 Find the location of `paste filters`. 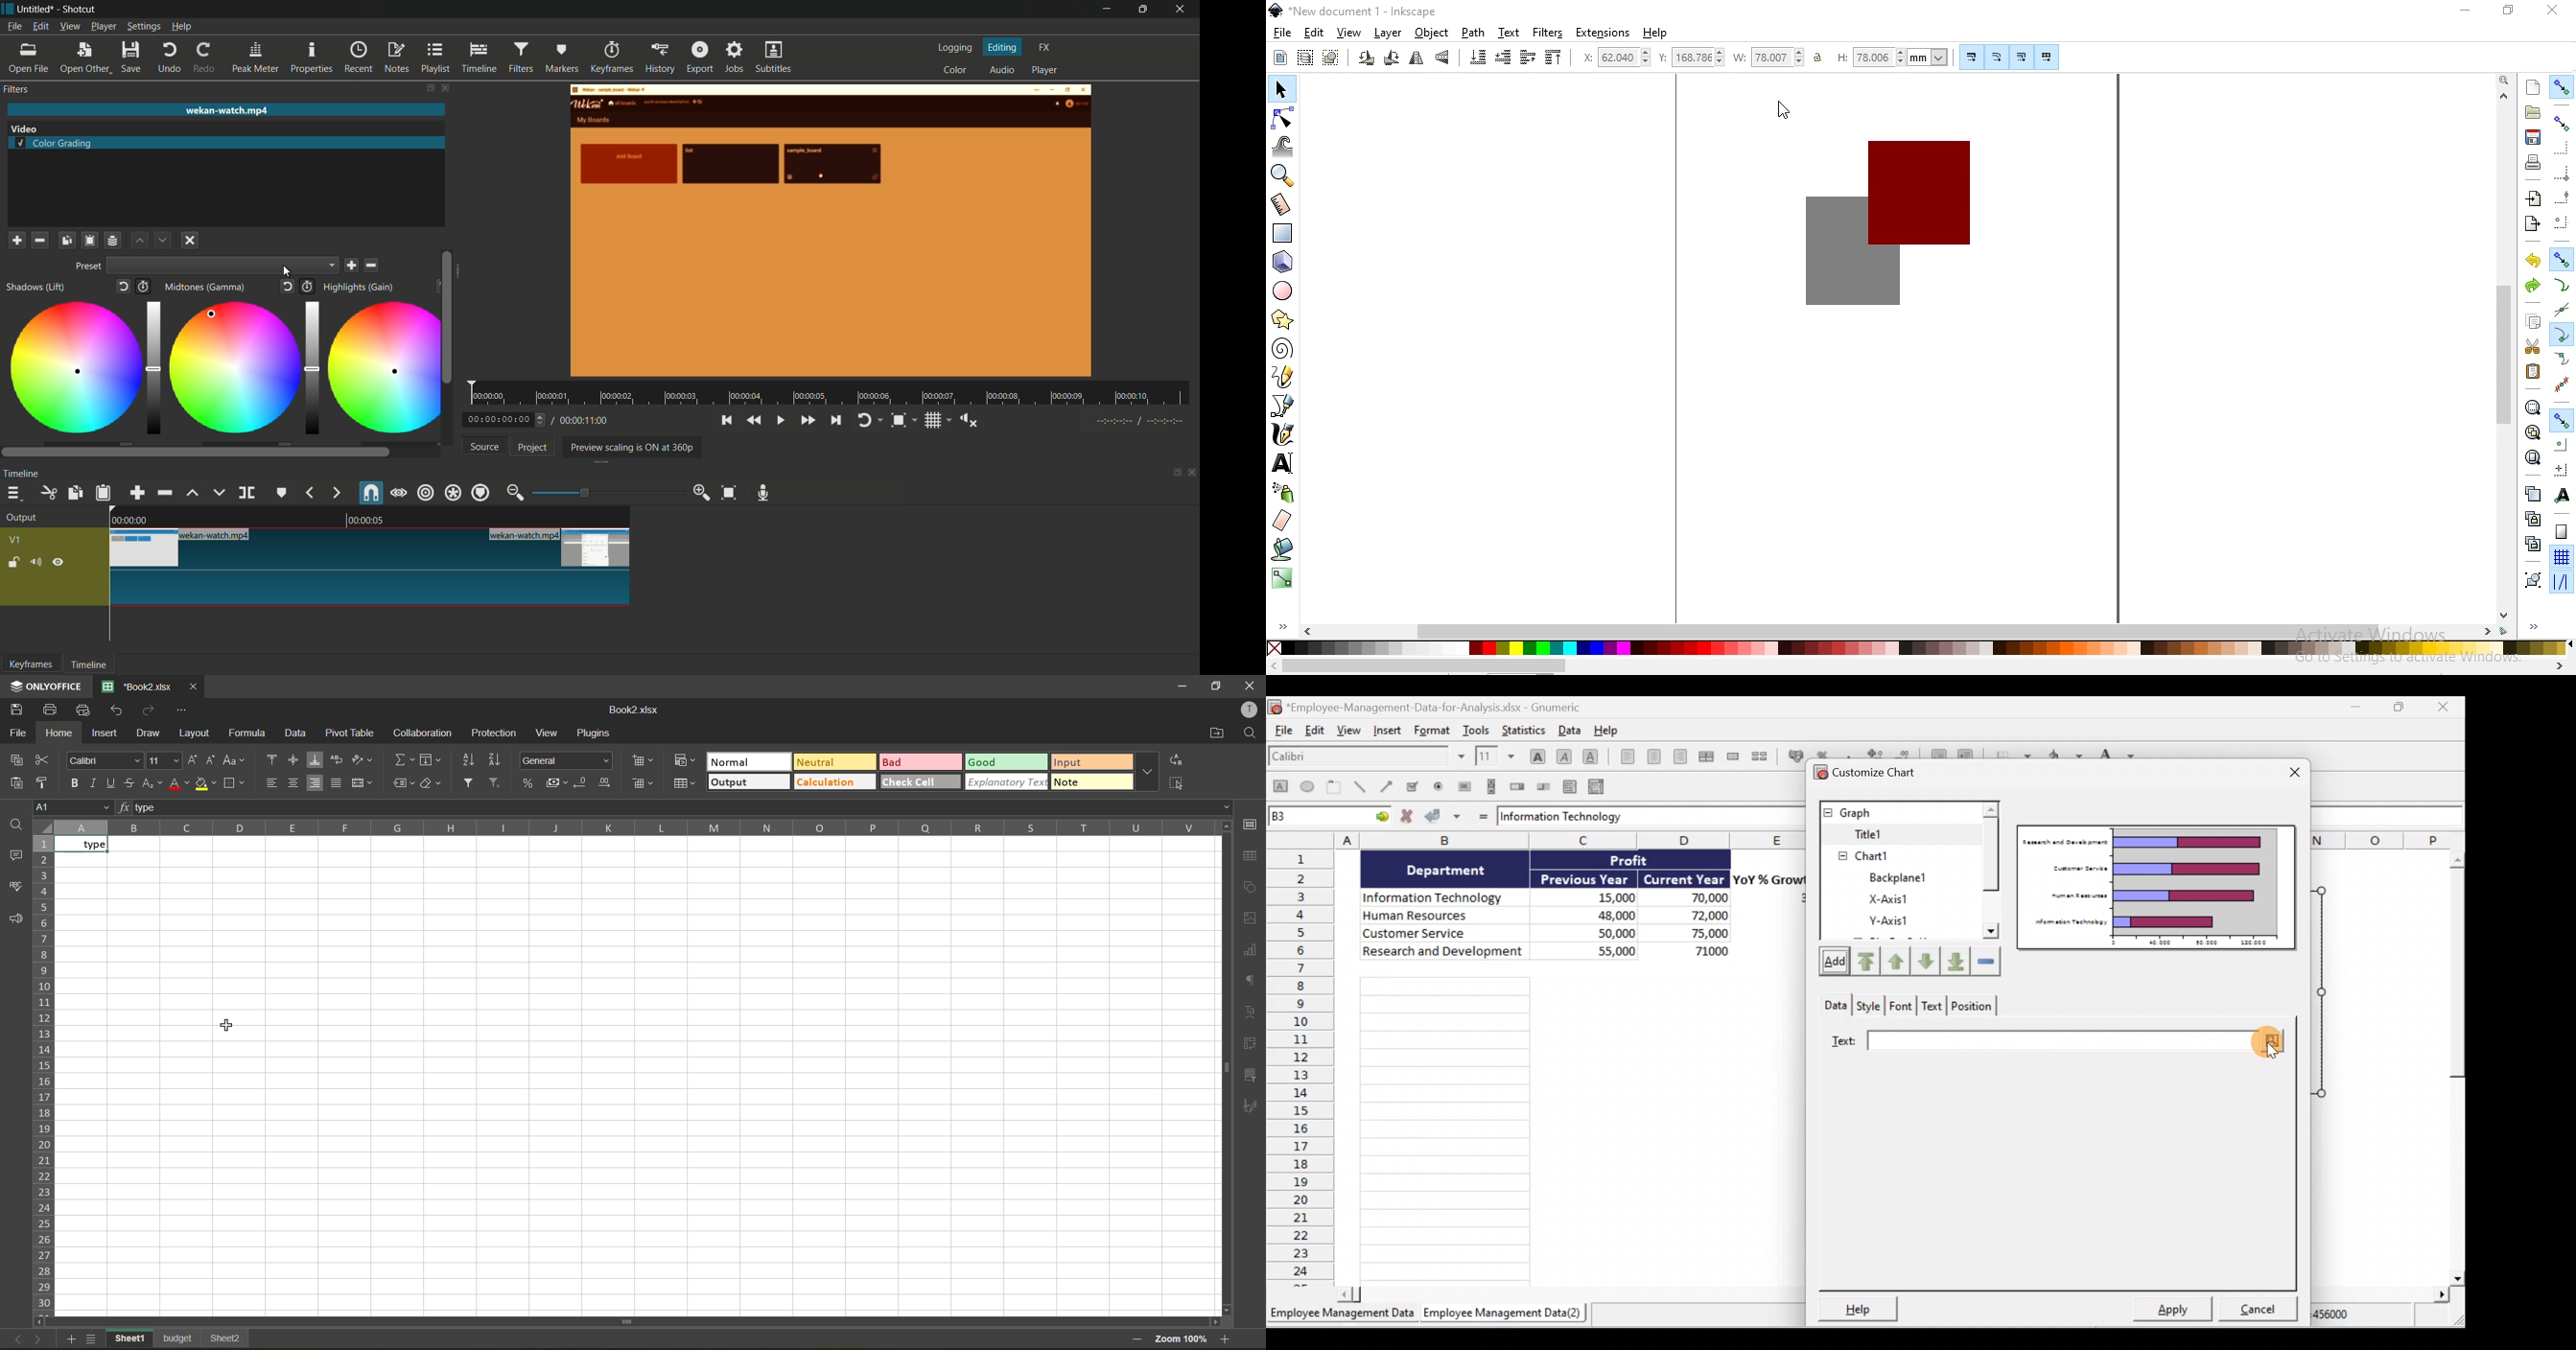

paste filters is located at coordinates (89, 241).